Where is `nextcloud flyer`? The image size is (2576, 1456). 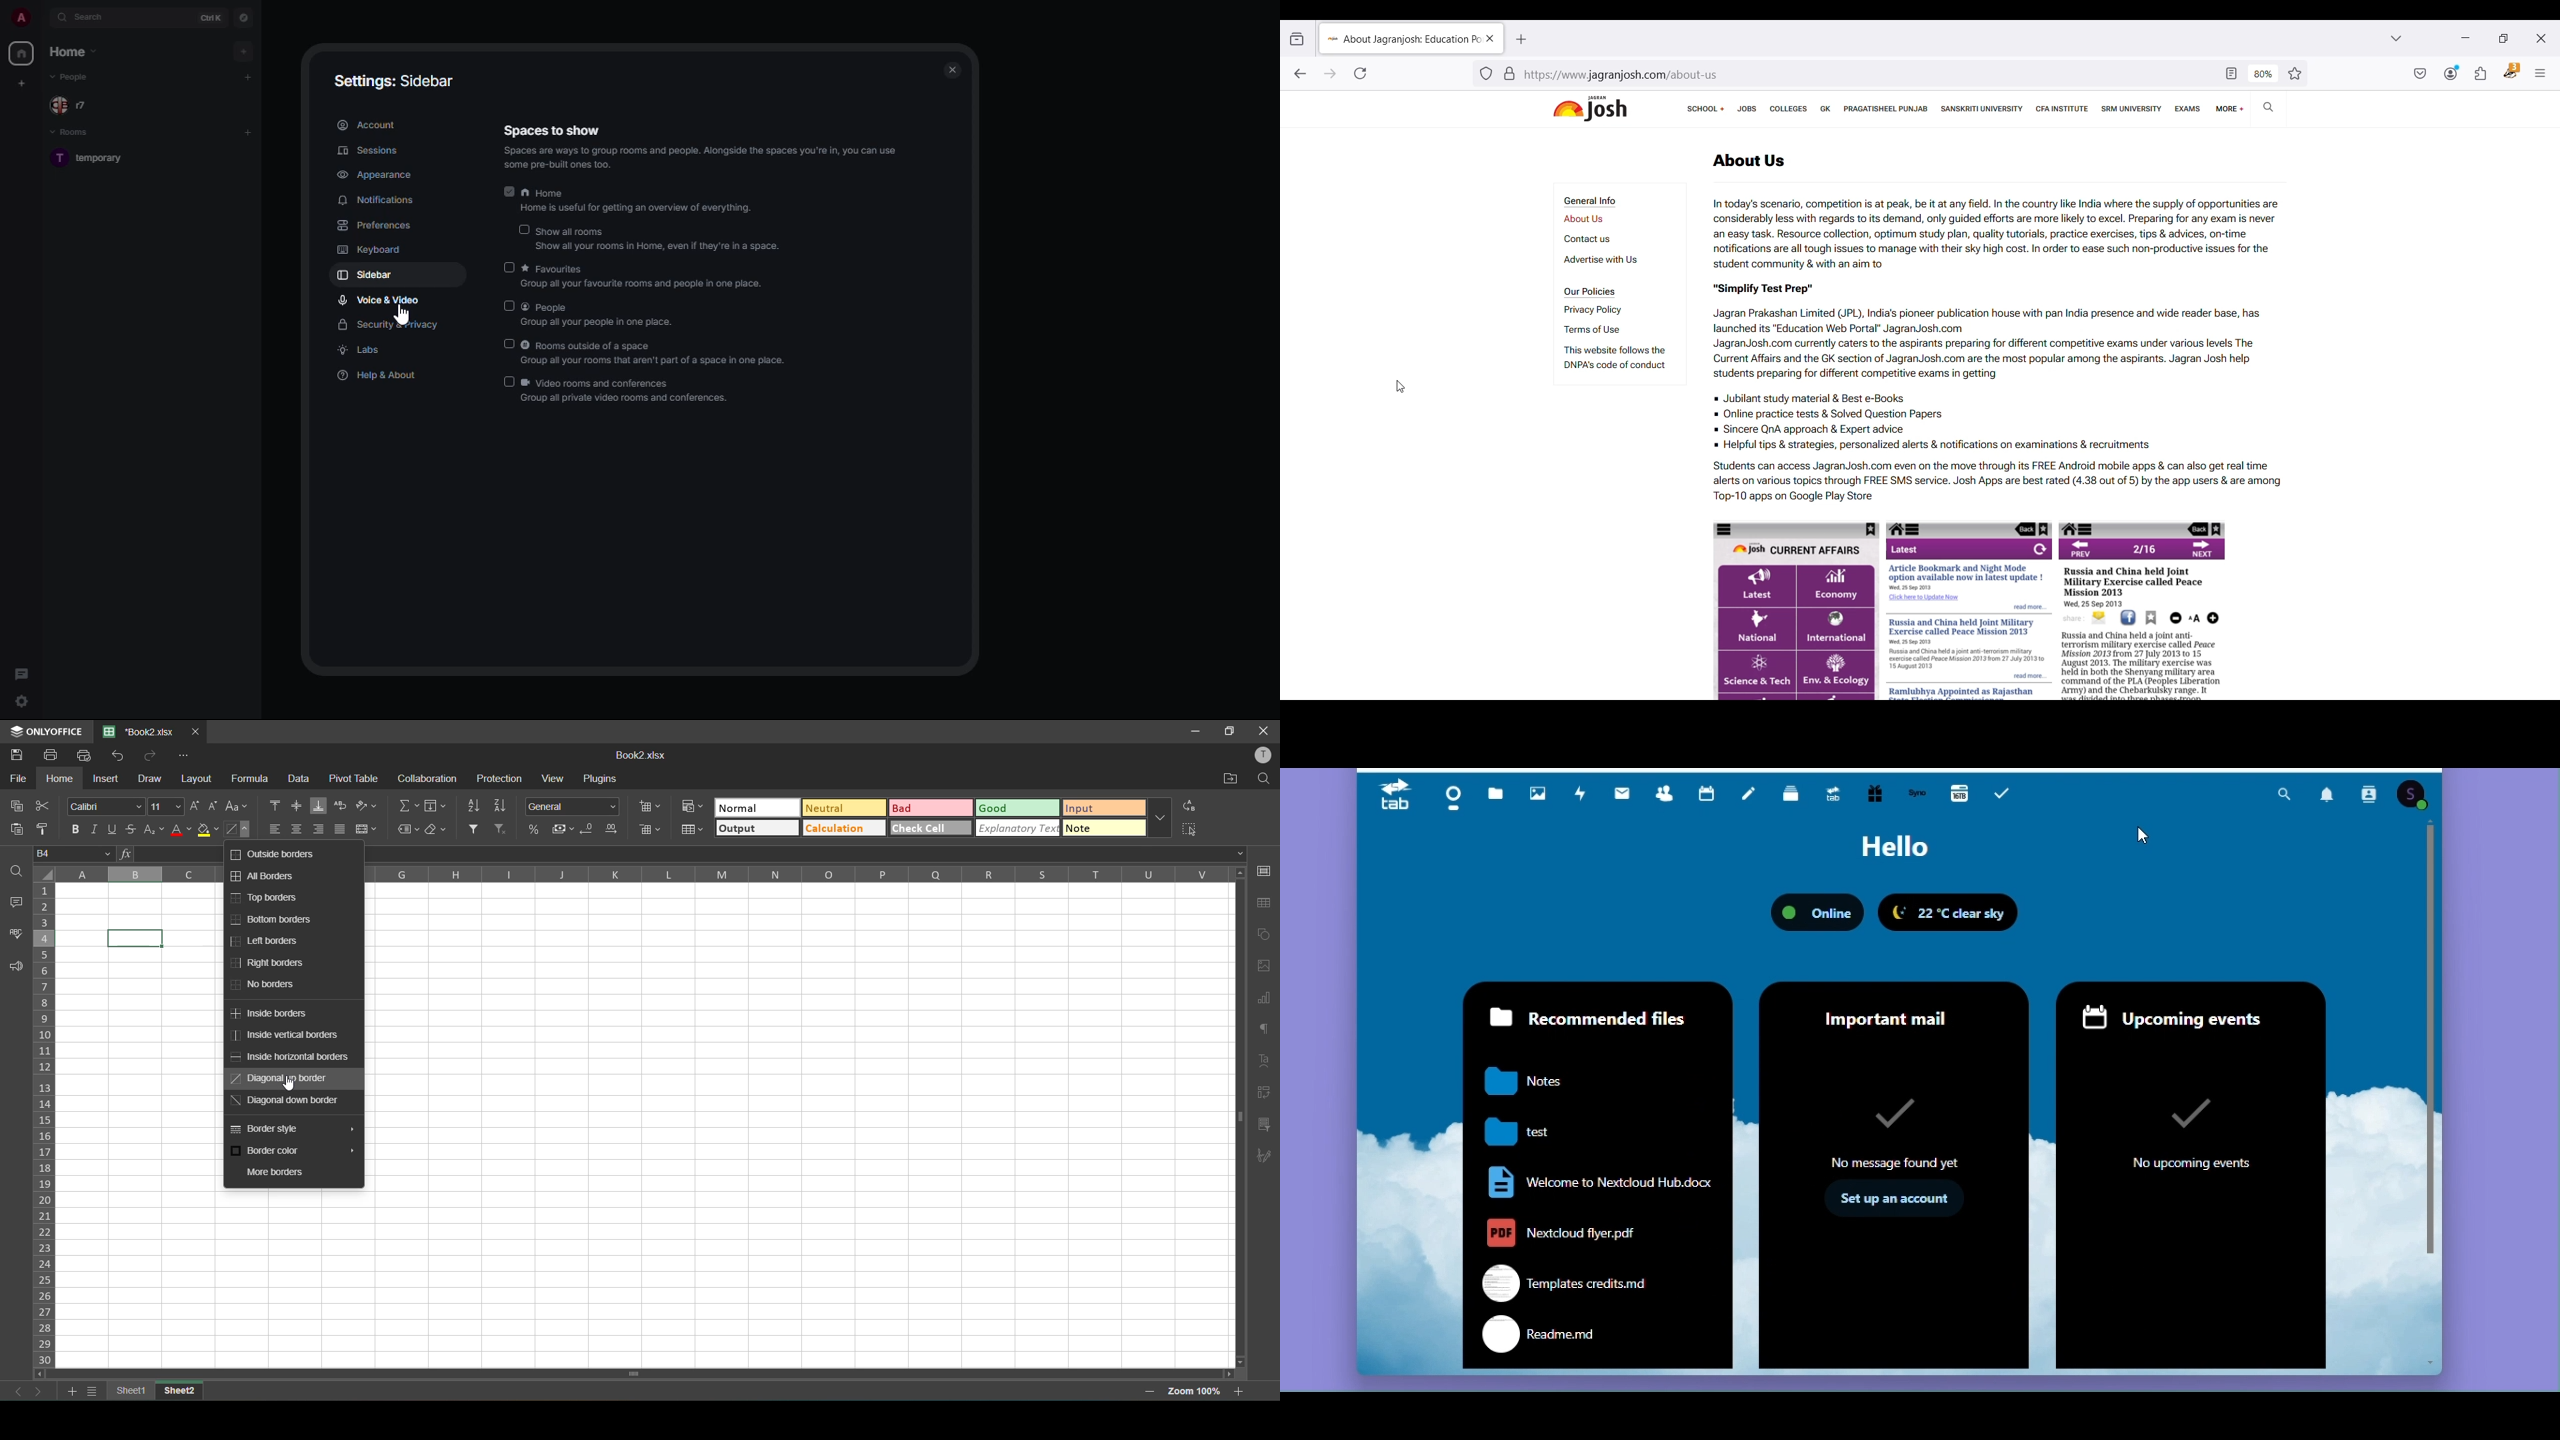
nextcloud flyer is located at coordinates (1571, 1232).